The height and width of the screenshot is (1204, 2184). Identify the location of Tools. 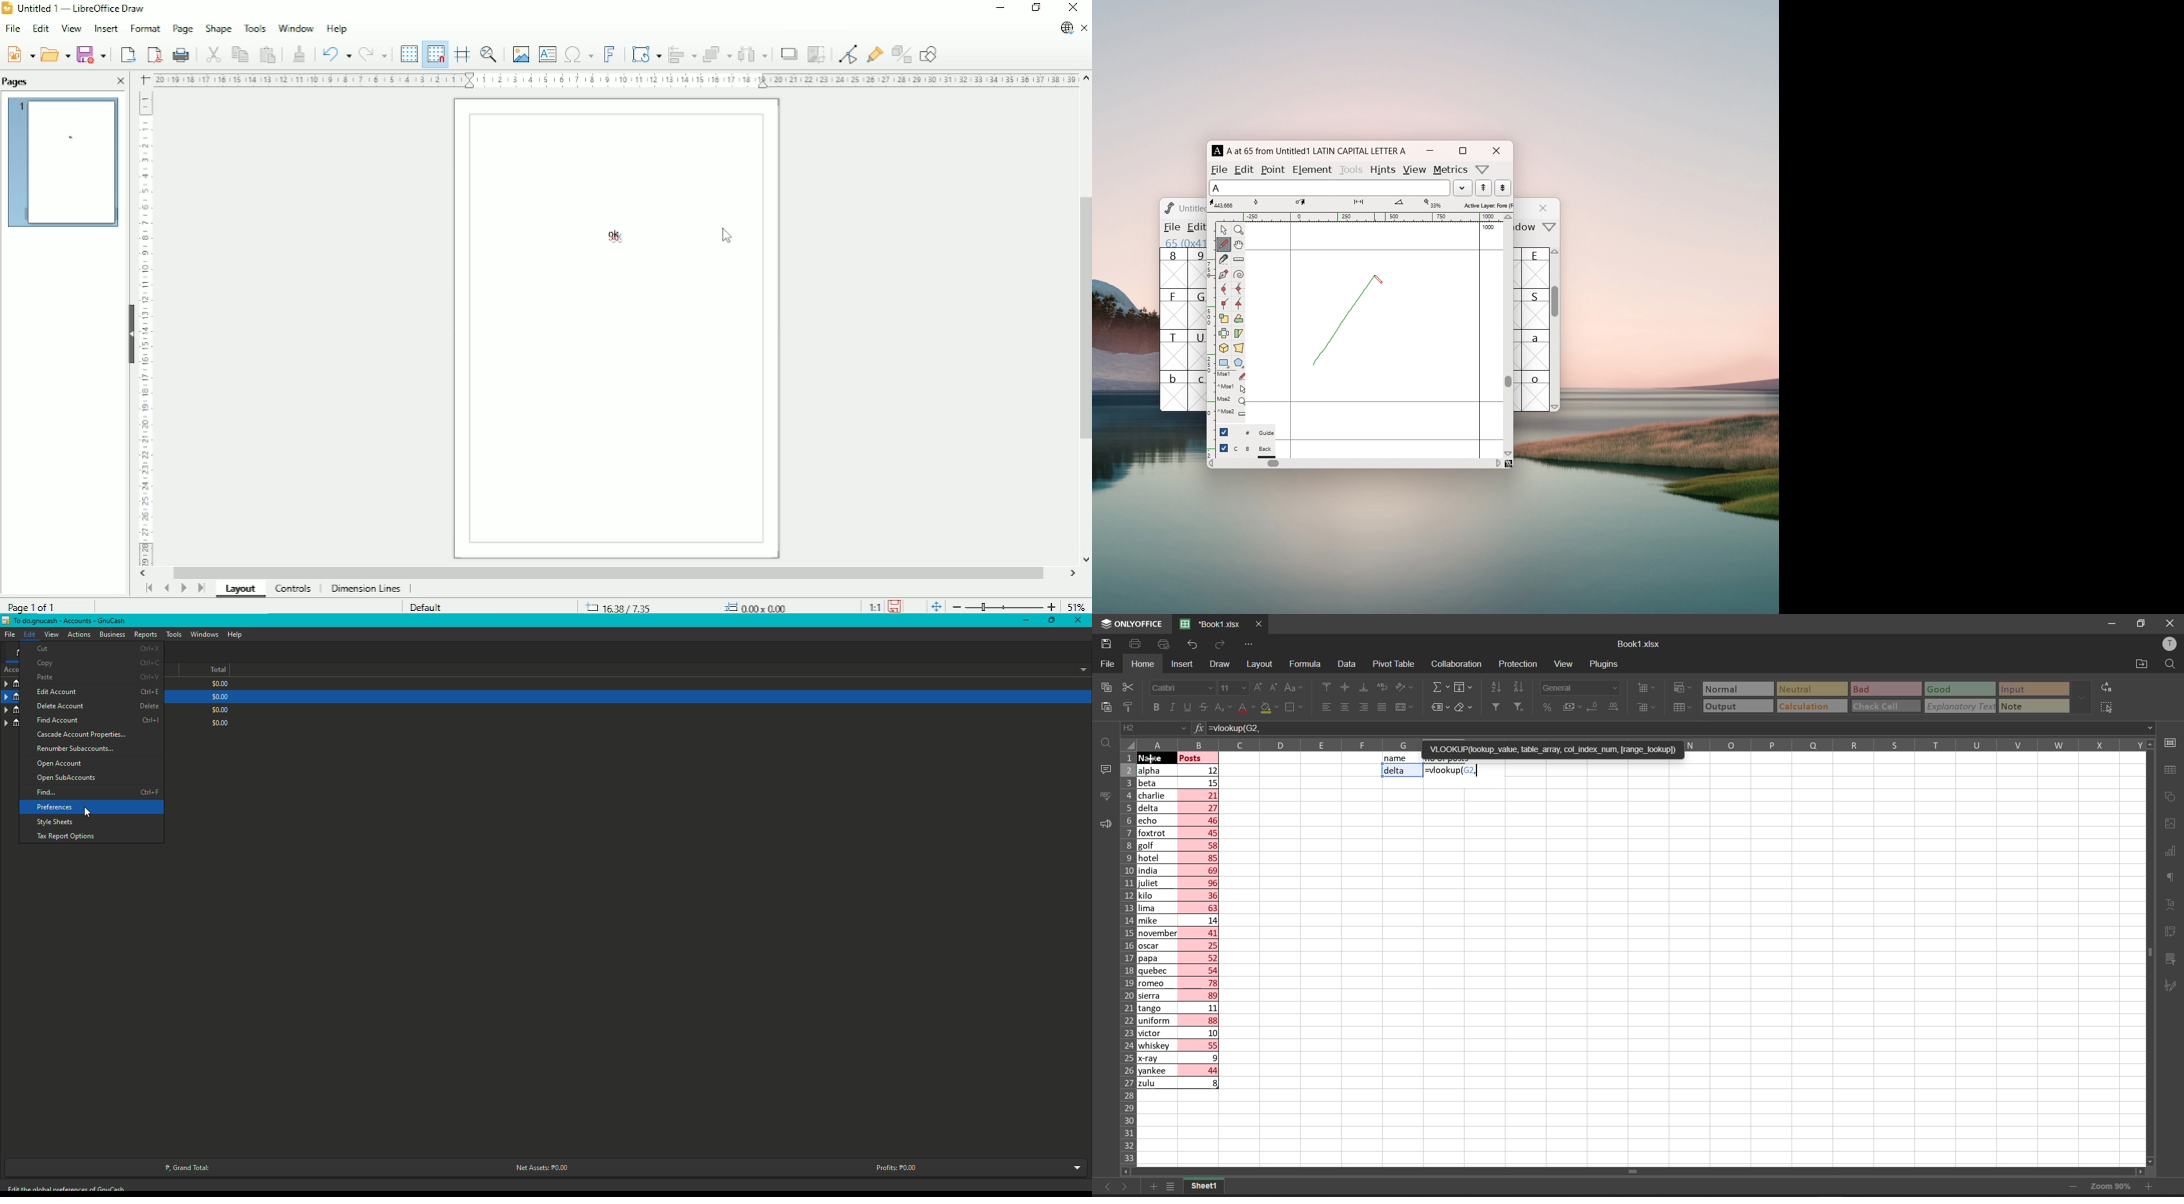
(254, 28).